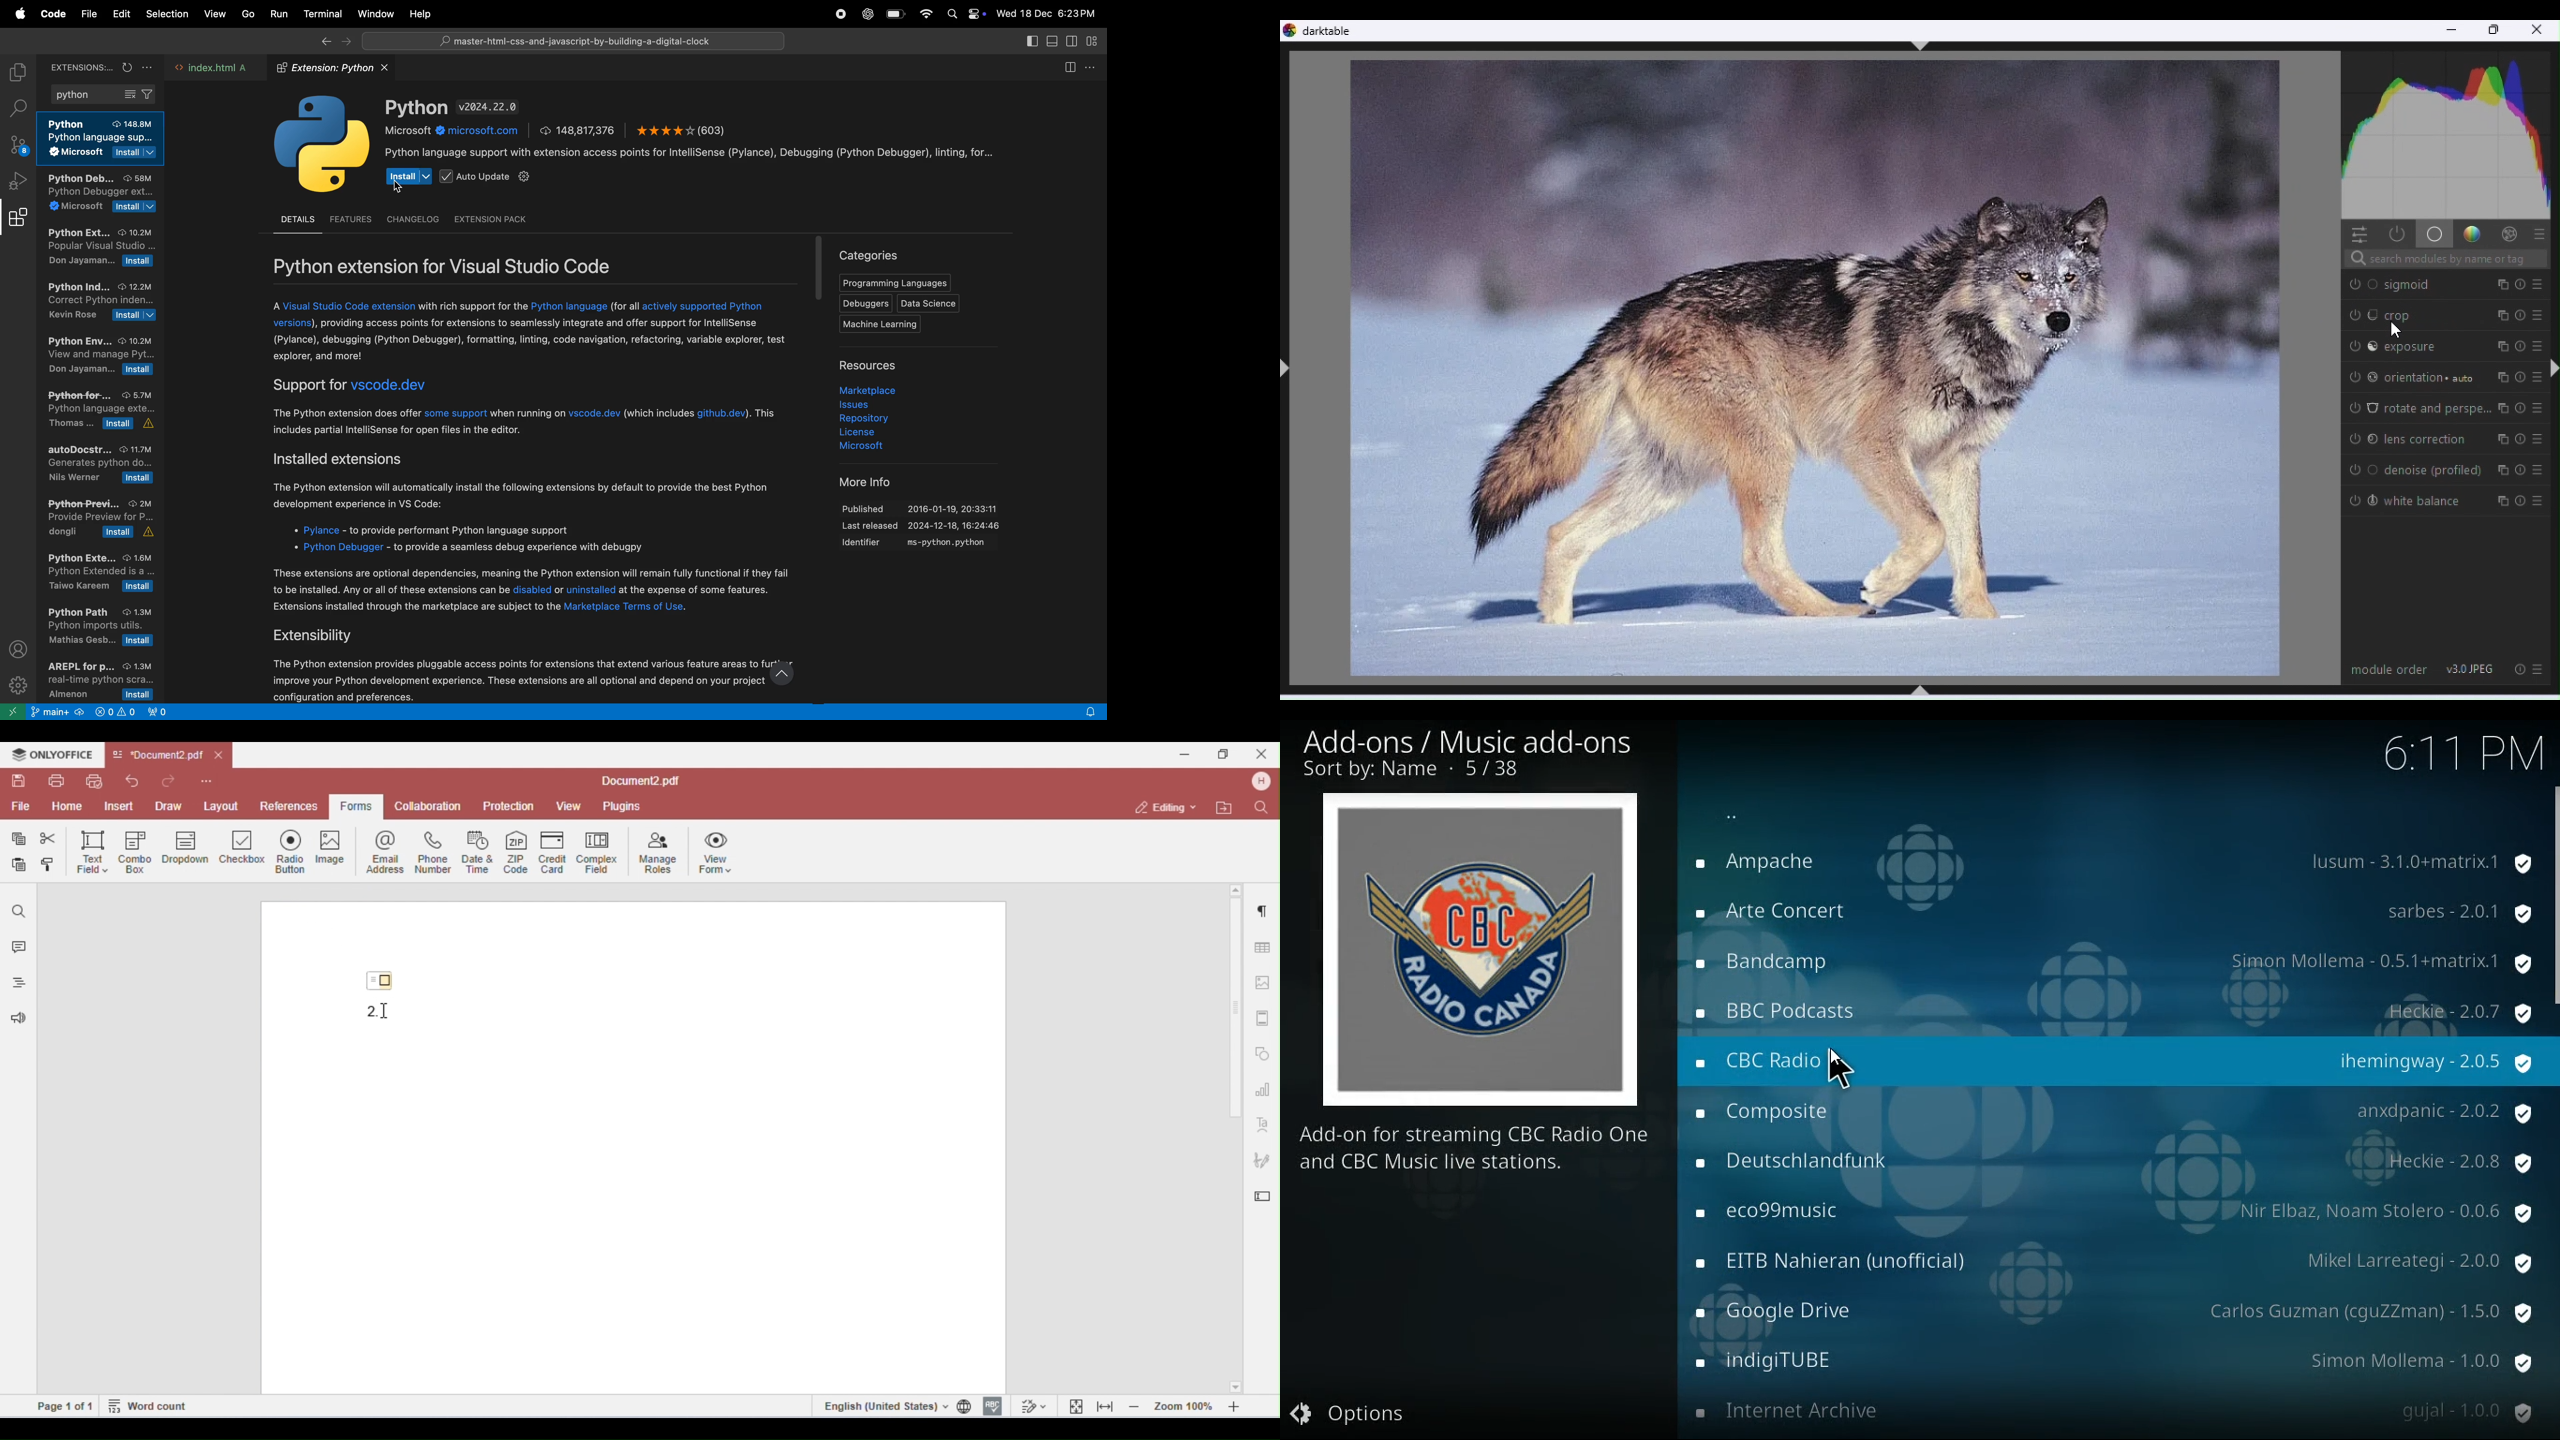 This screenshot has width=2576, height=1456. What do you see at coordinates (925, 14) in the screenshot?
I see `wifi` at bounding box center [925, 14].